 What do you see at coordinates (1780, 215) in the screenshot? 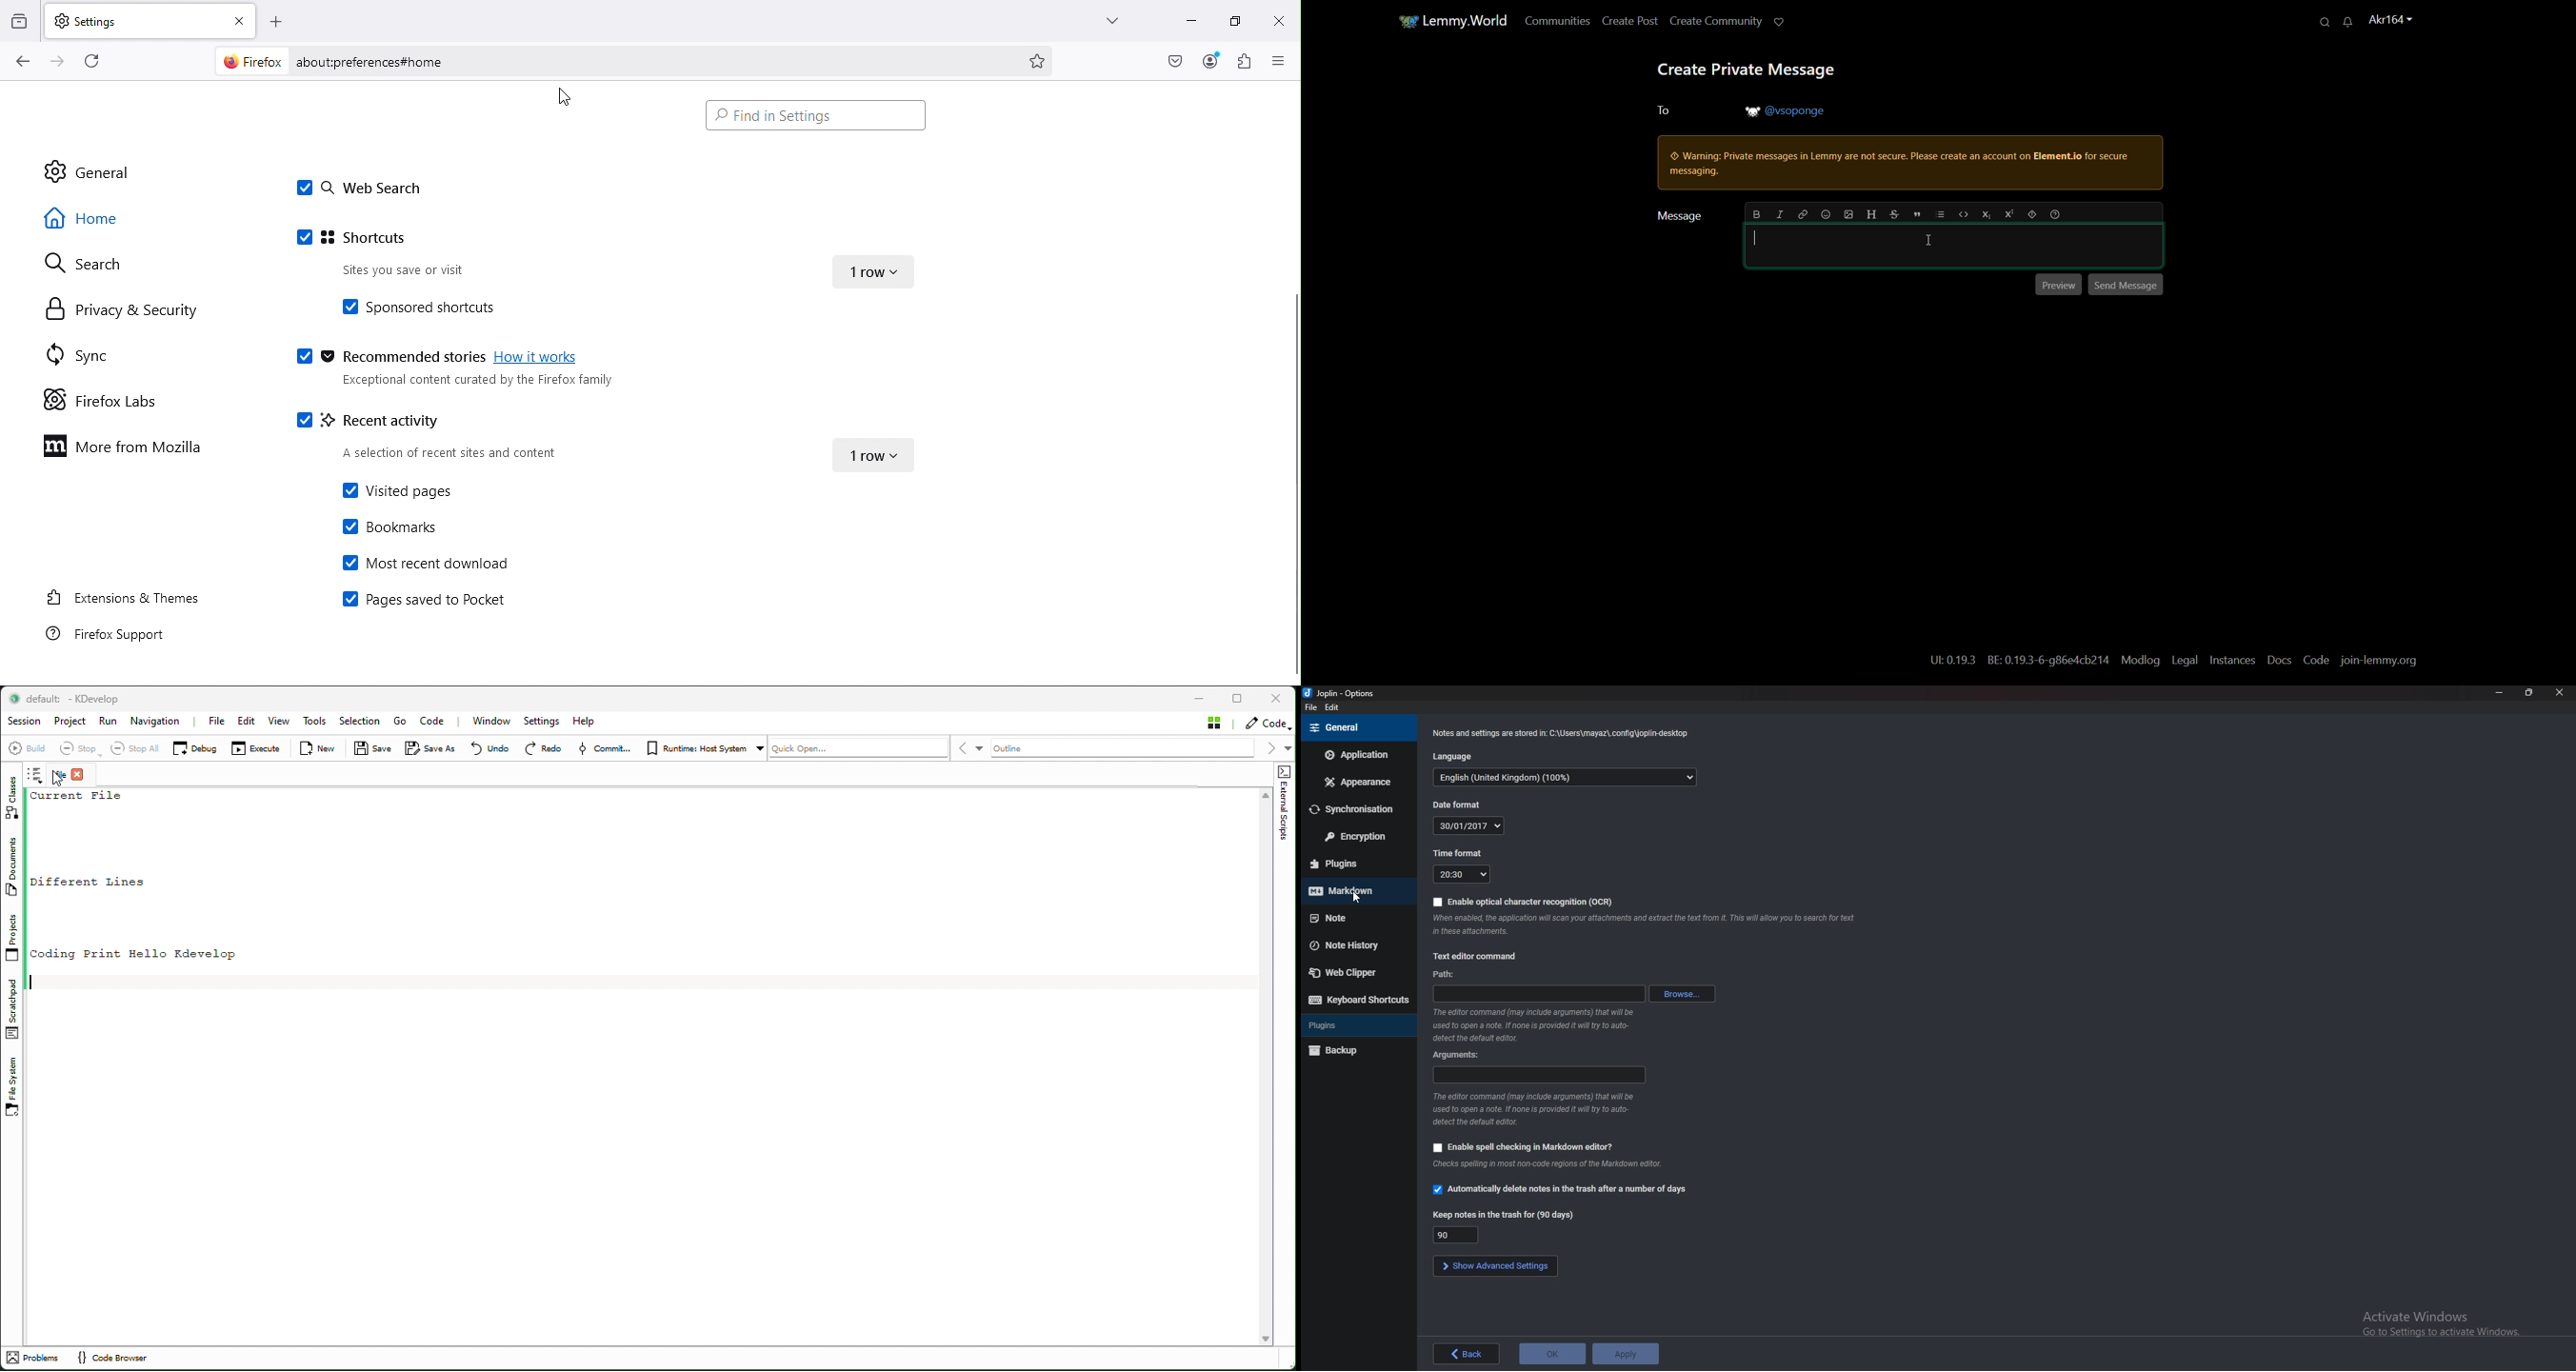
I see `italic` at bounding box center [1780, 215].